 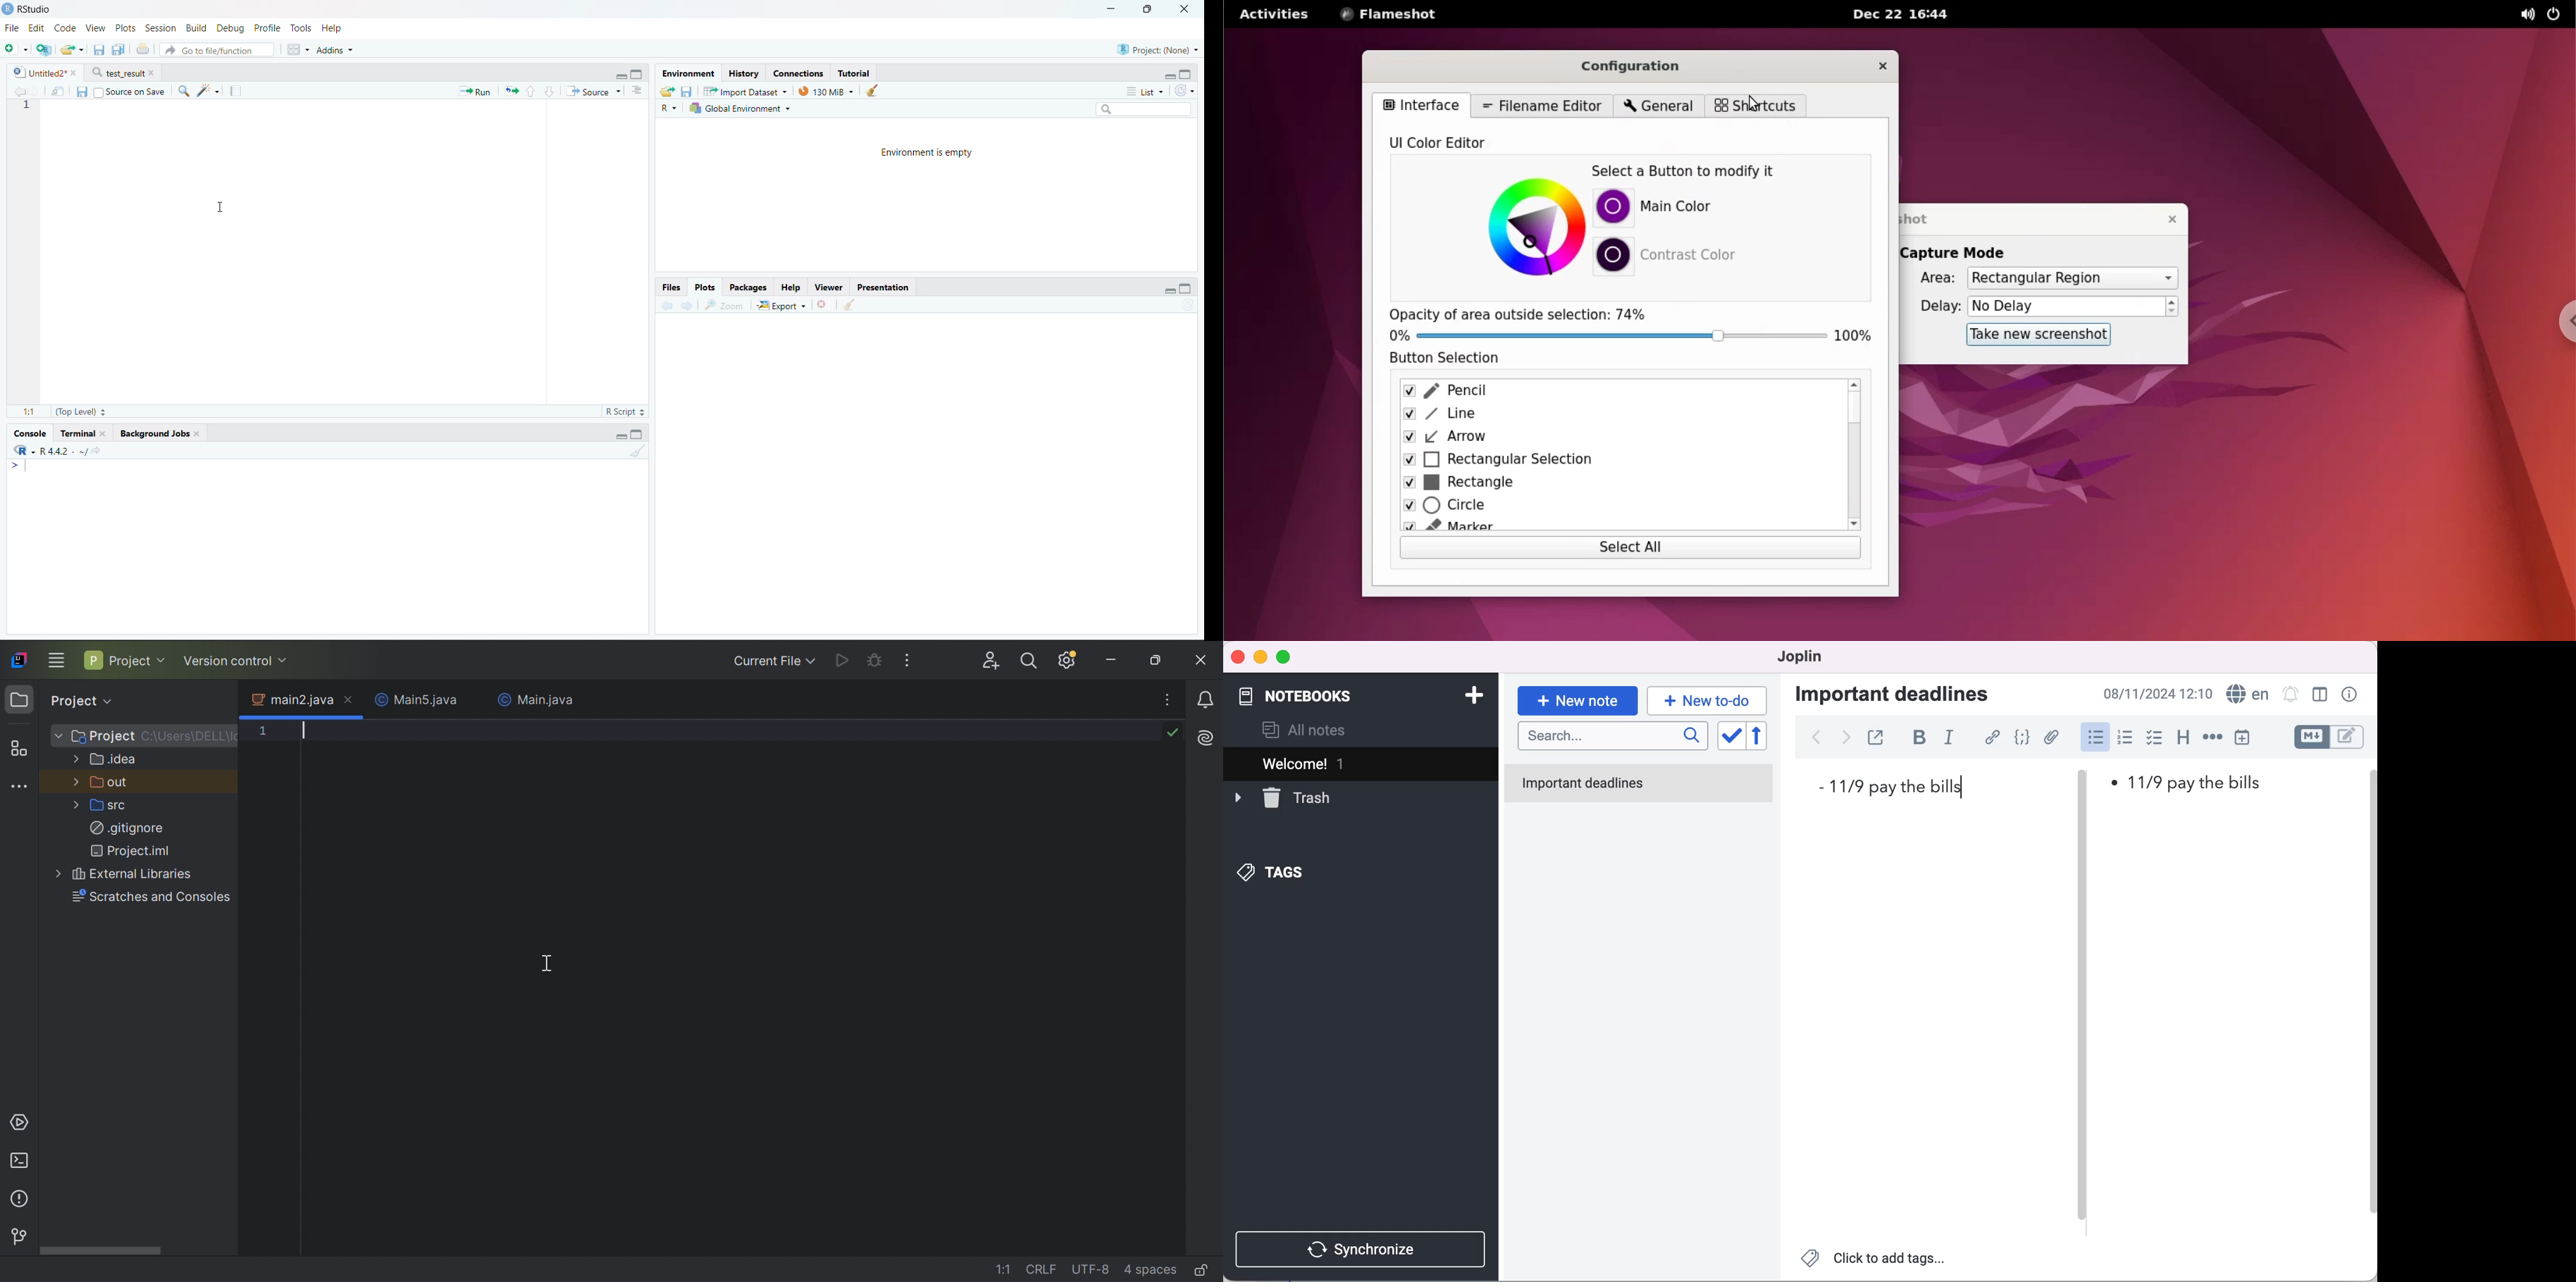 I want to click on Create a project, so click(x=43, y=50).